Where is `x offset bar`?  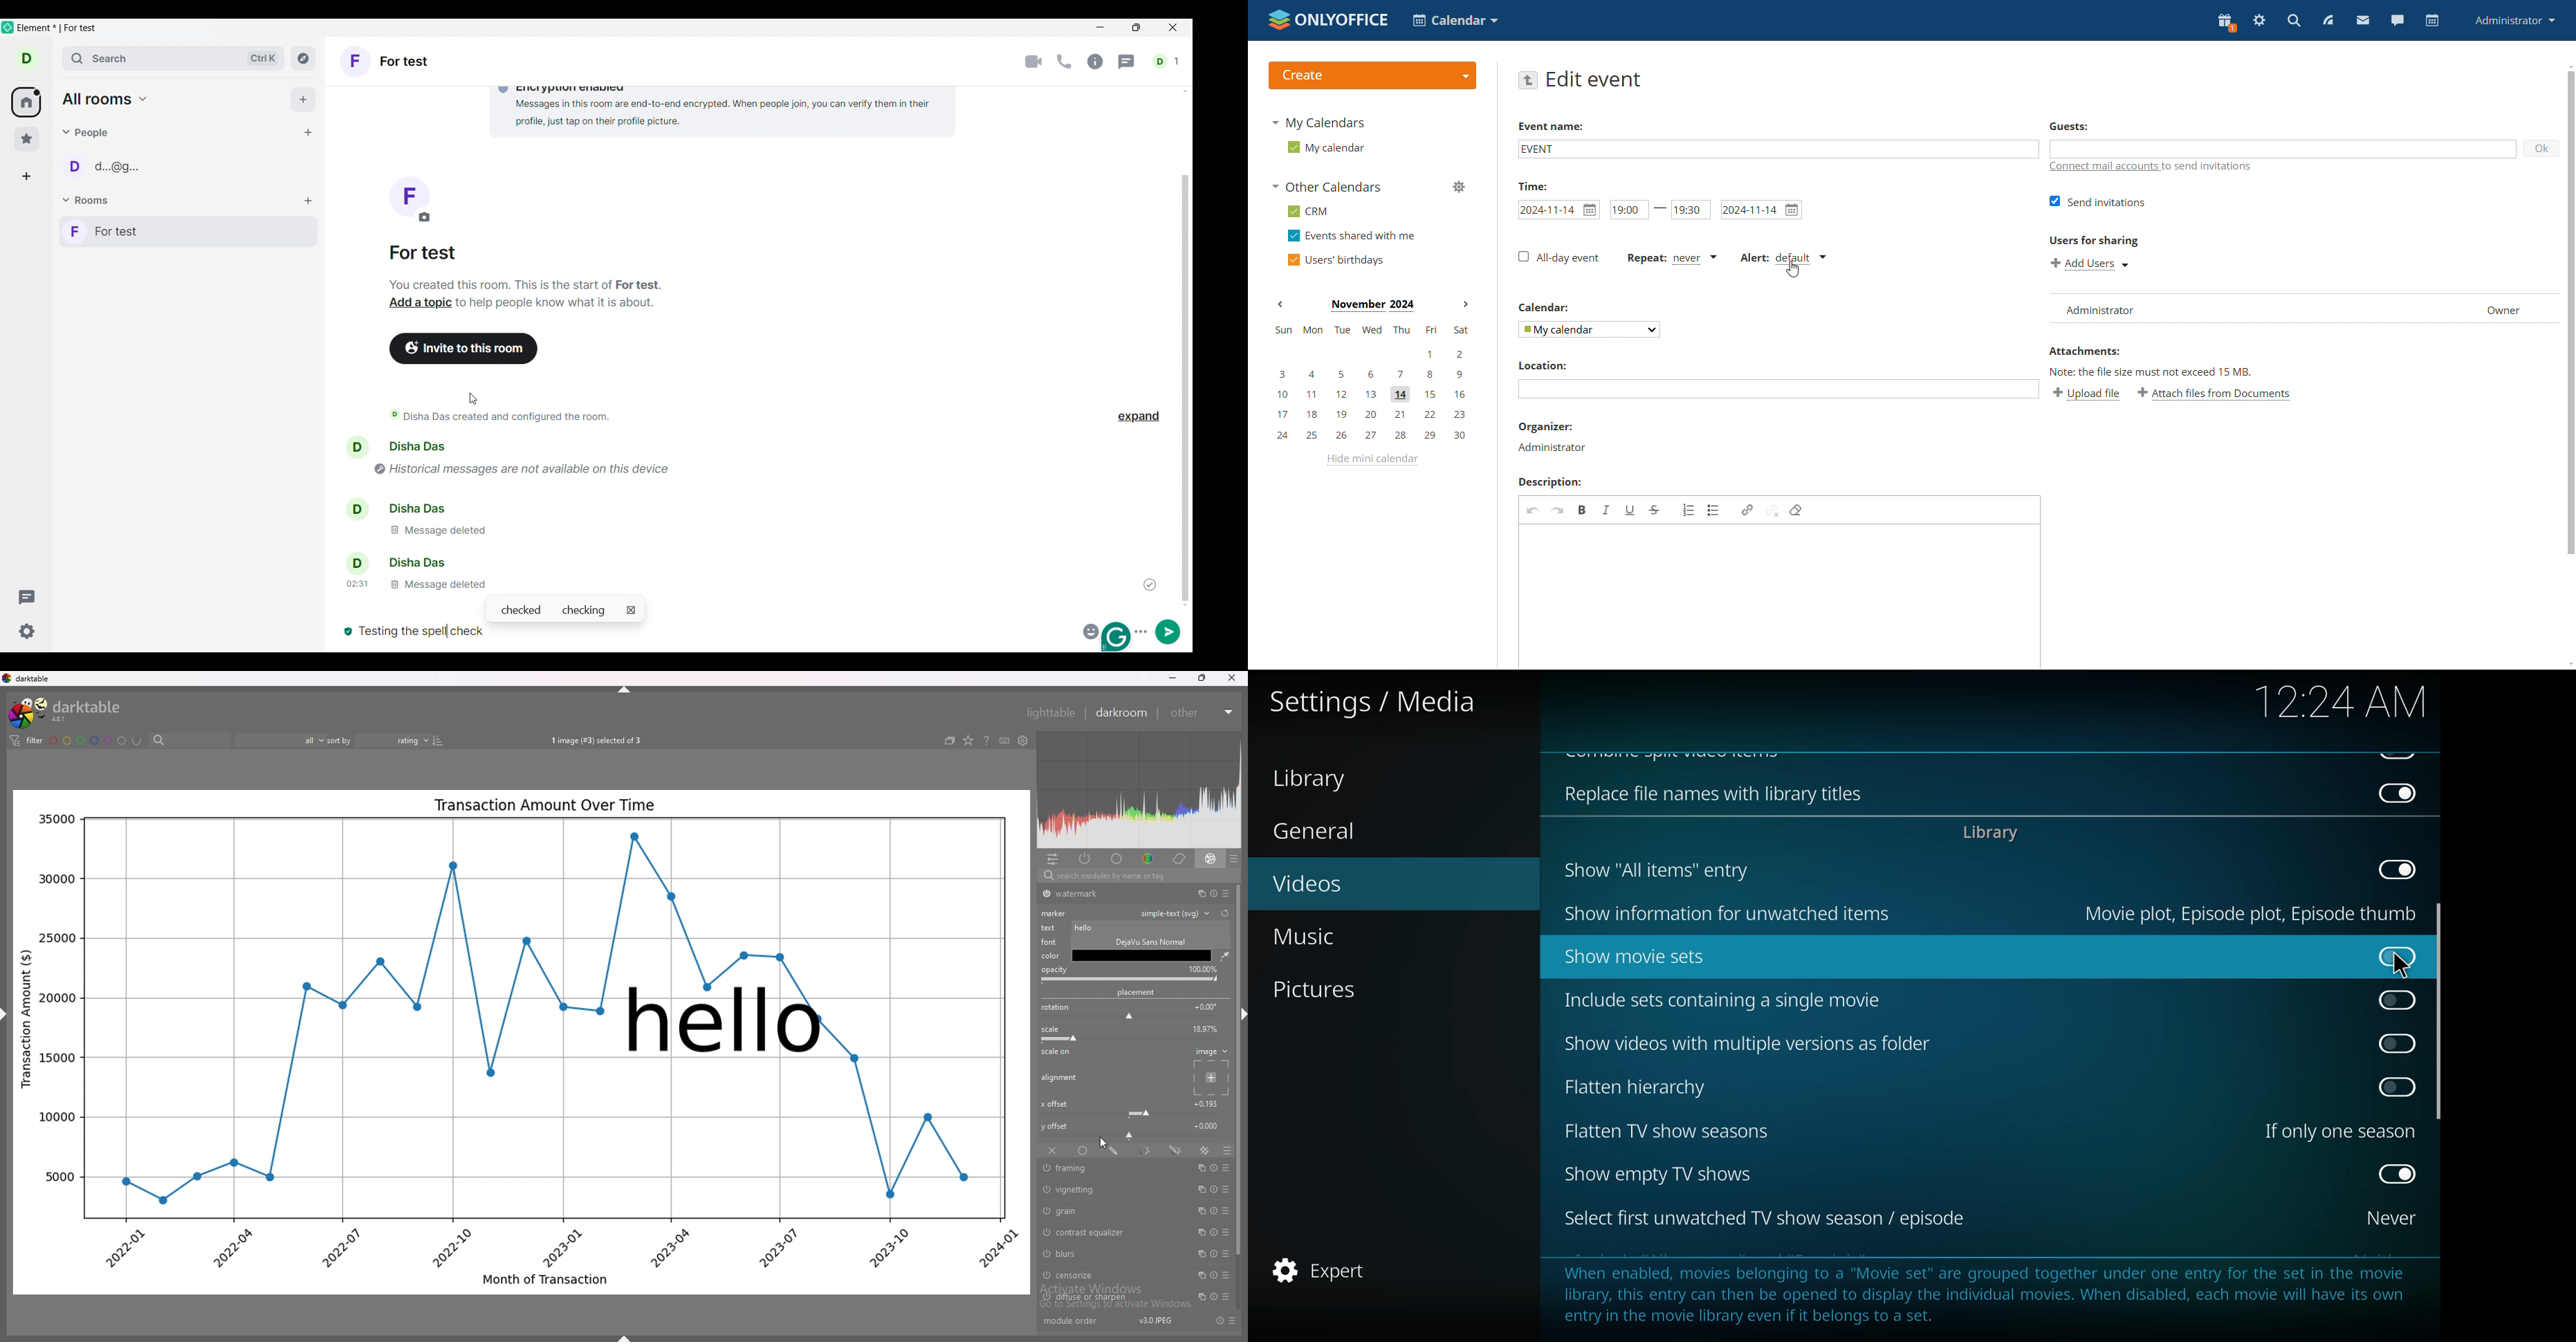 x offset bar is located at coordinates (1133, 1114).